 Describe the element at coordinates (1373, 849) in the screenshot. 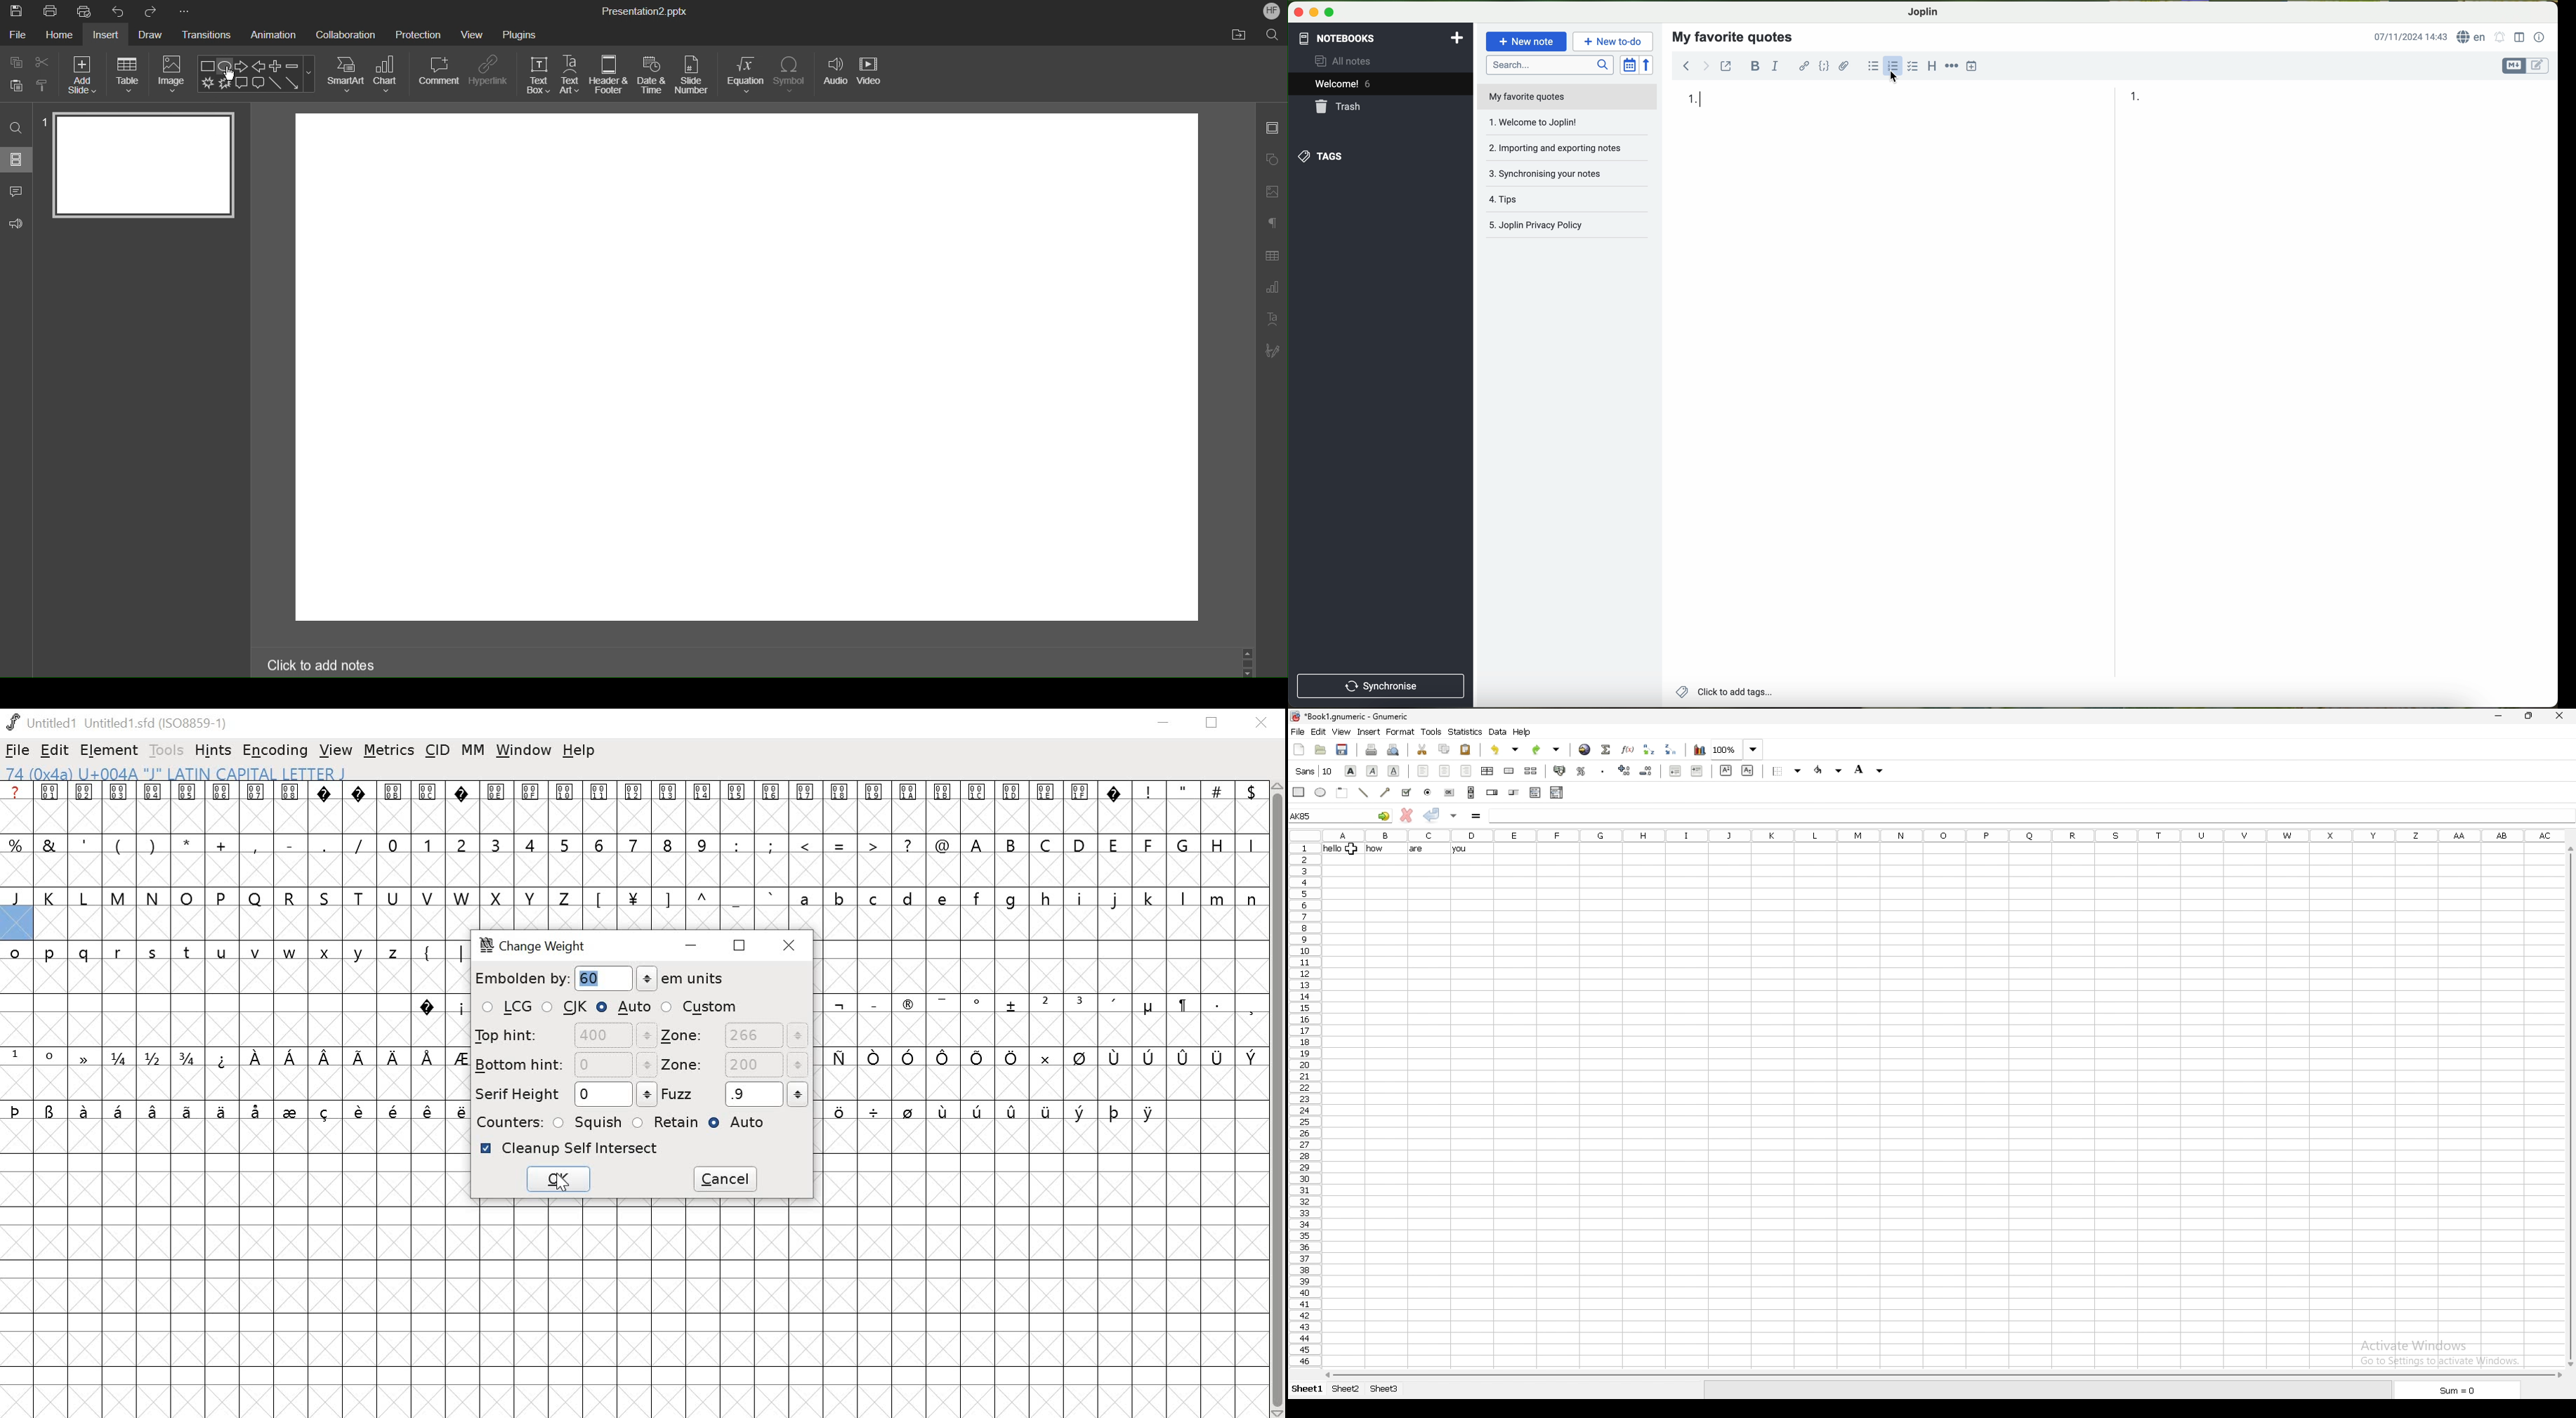

I see `how` at that location.